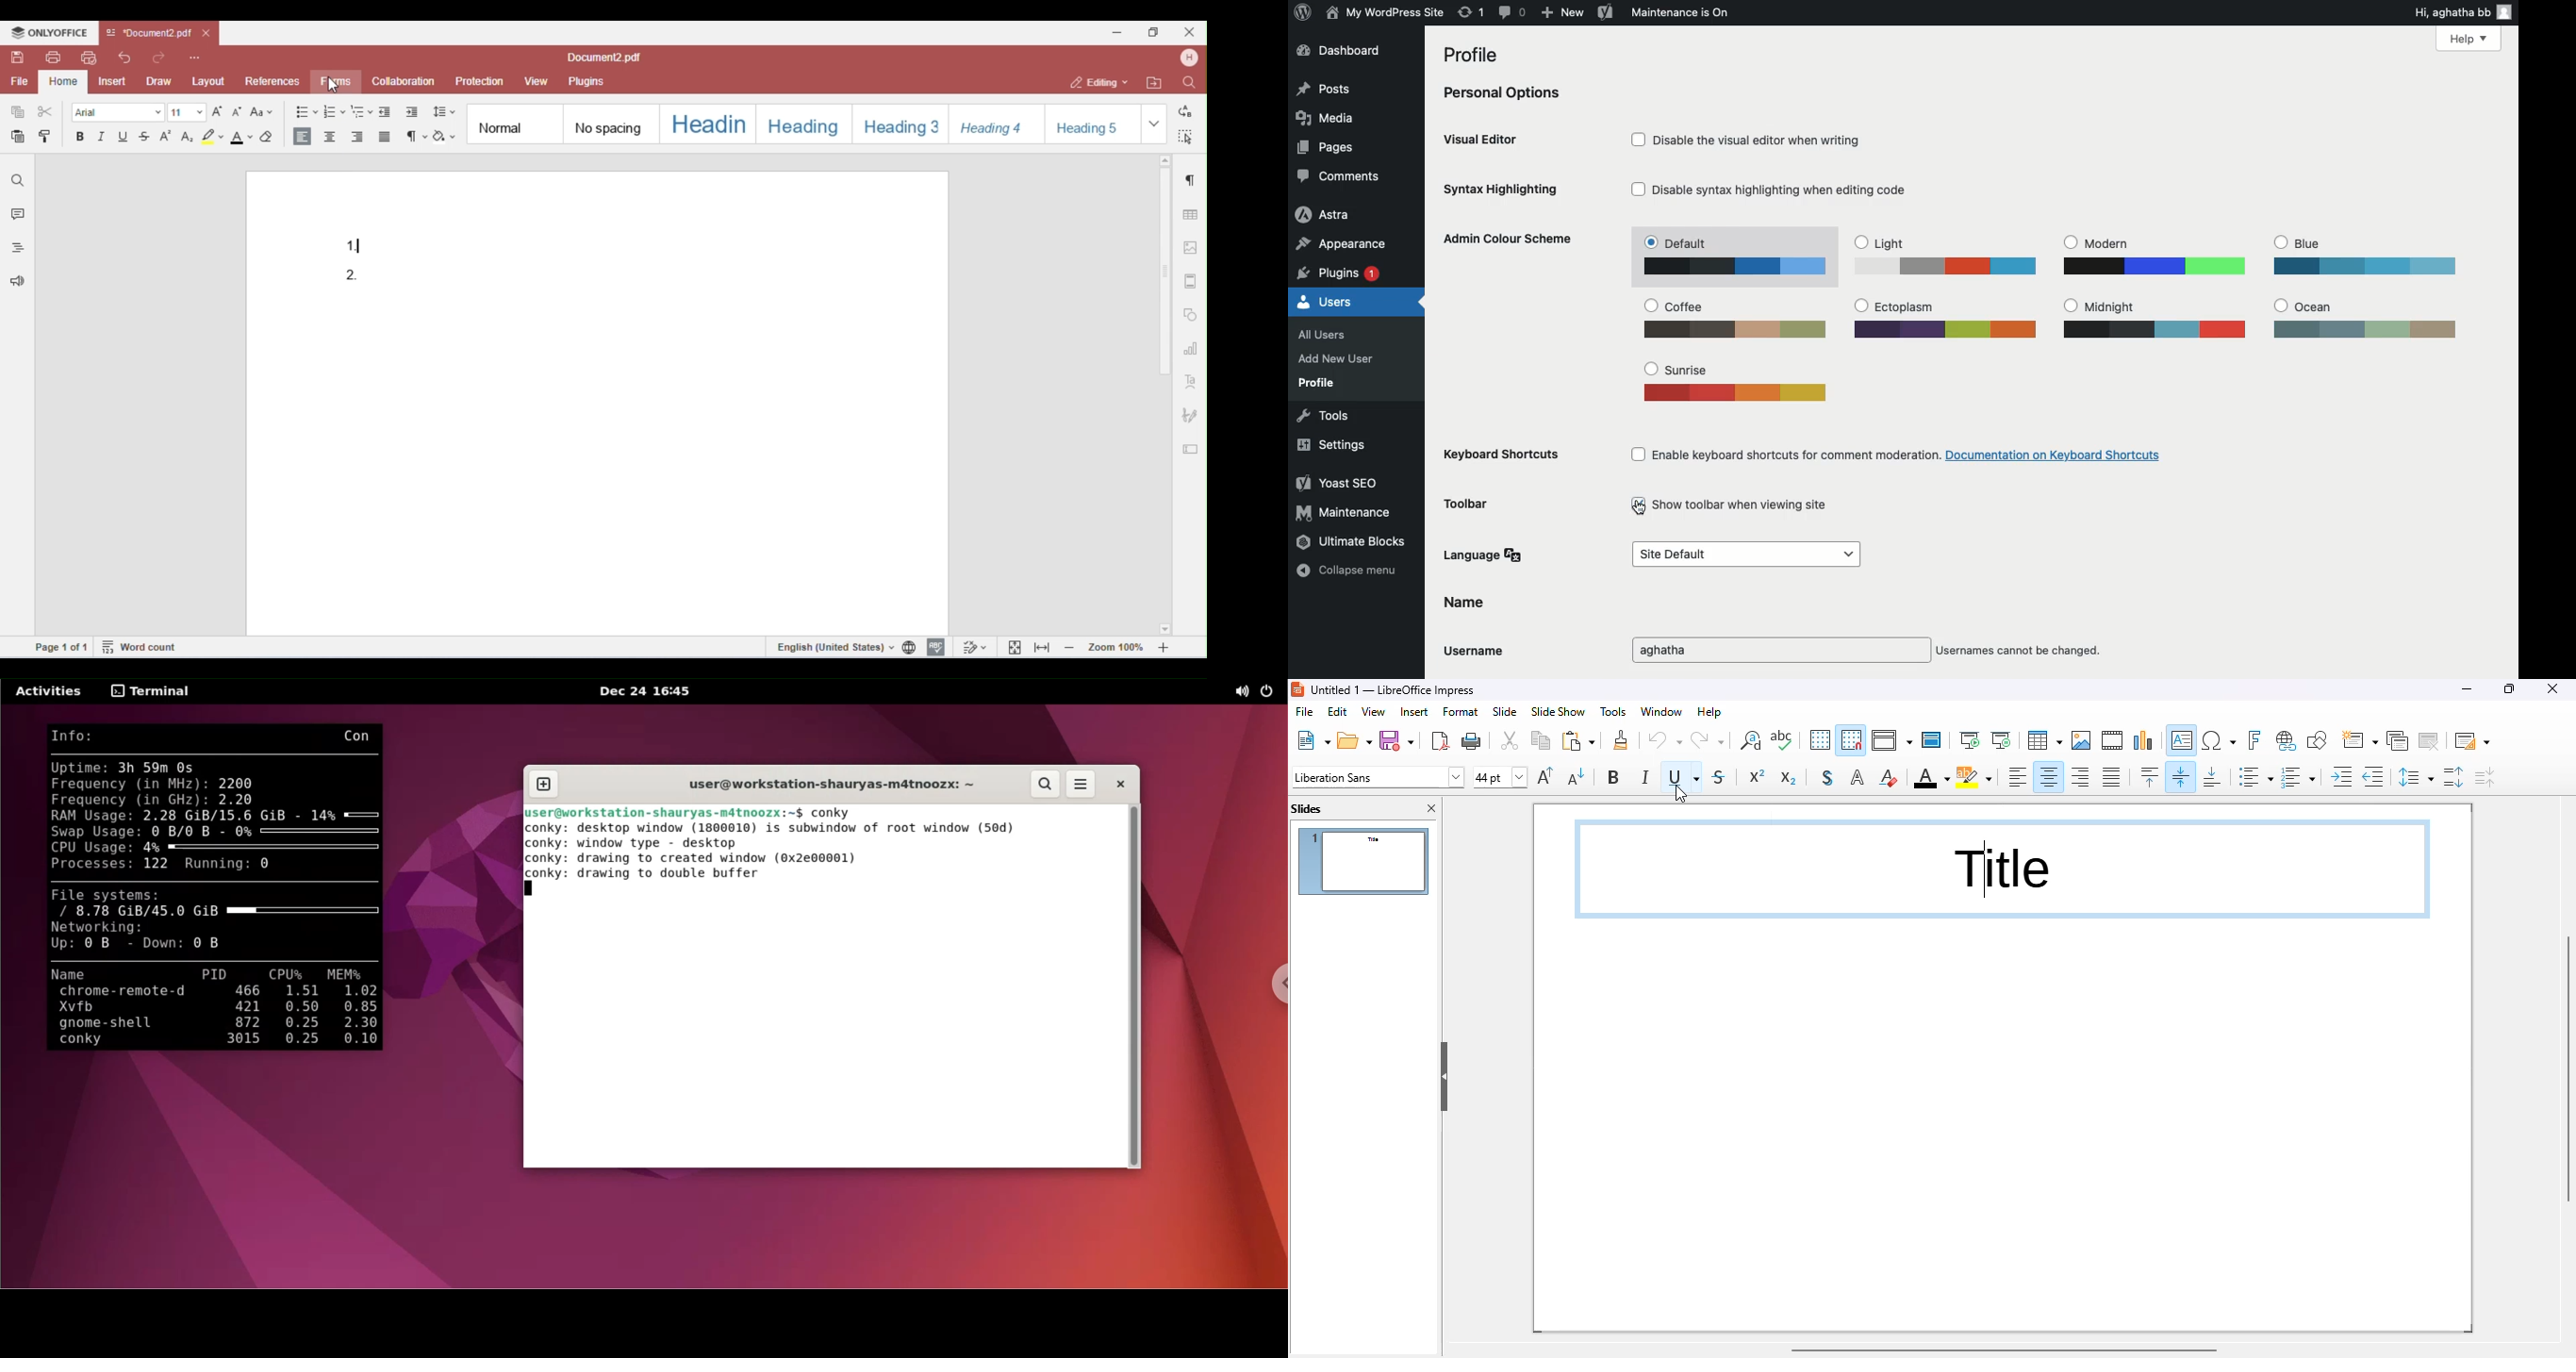 The width and height of the screenshot is (2576, 1372). Describe the element at coordinates (2463, 13) in the screenshot. I see `Hi user` at that location.